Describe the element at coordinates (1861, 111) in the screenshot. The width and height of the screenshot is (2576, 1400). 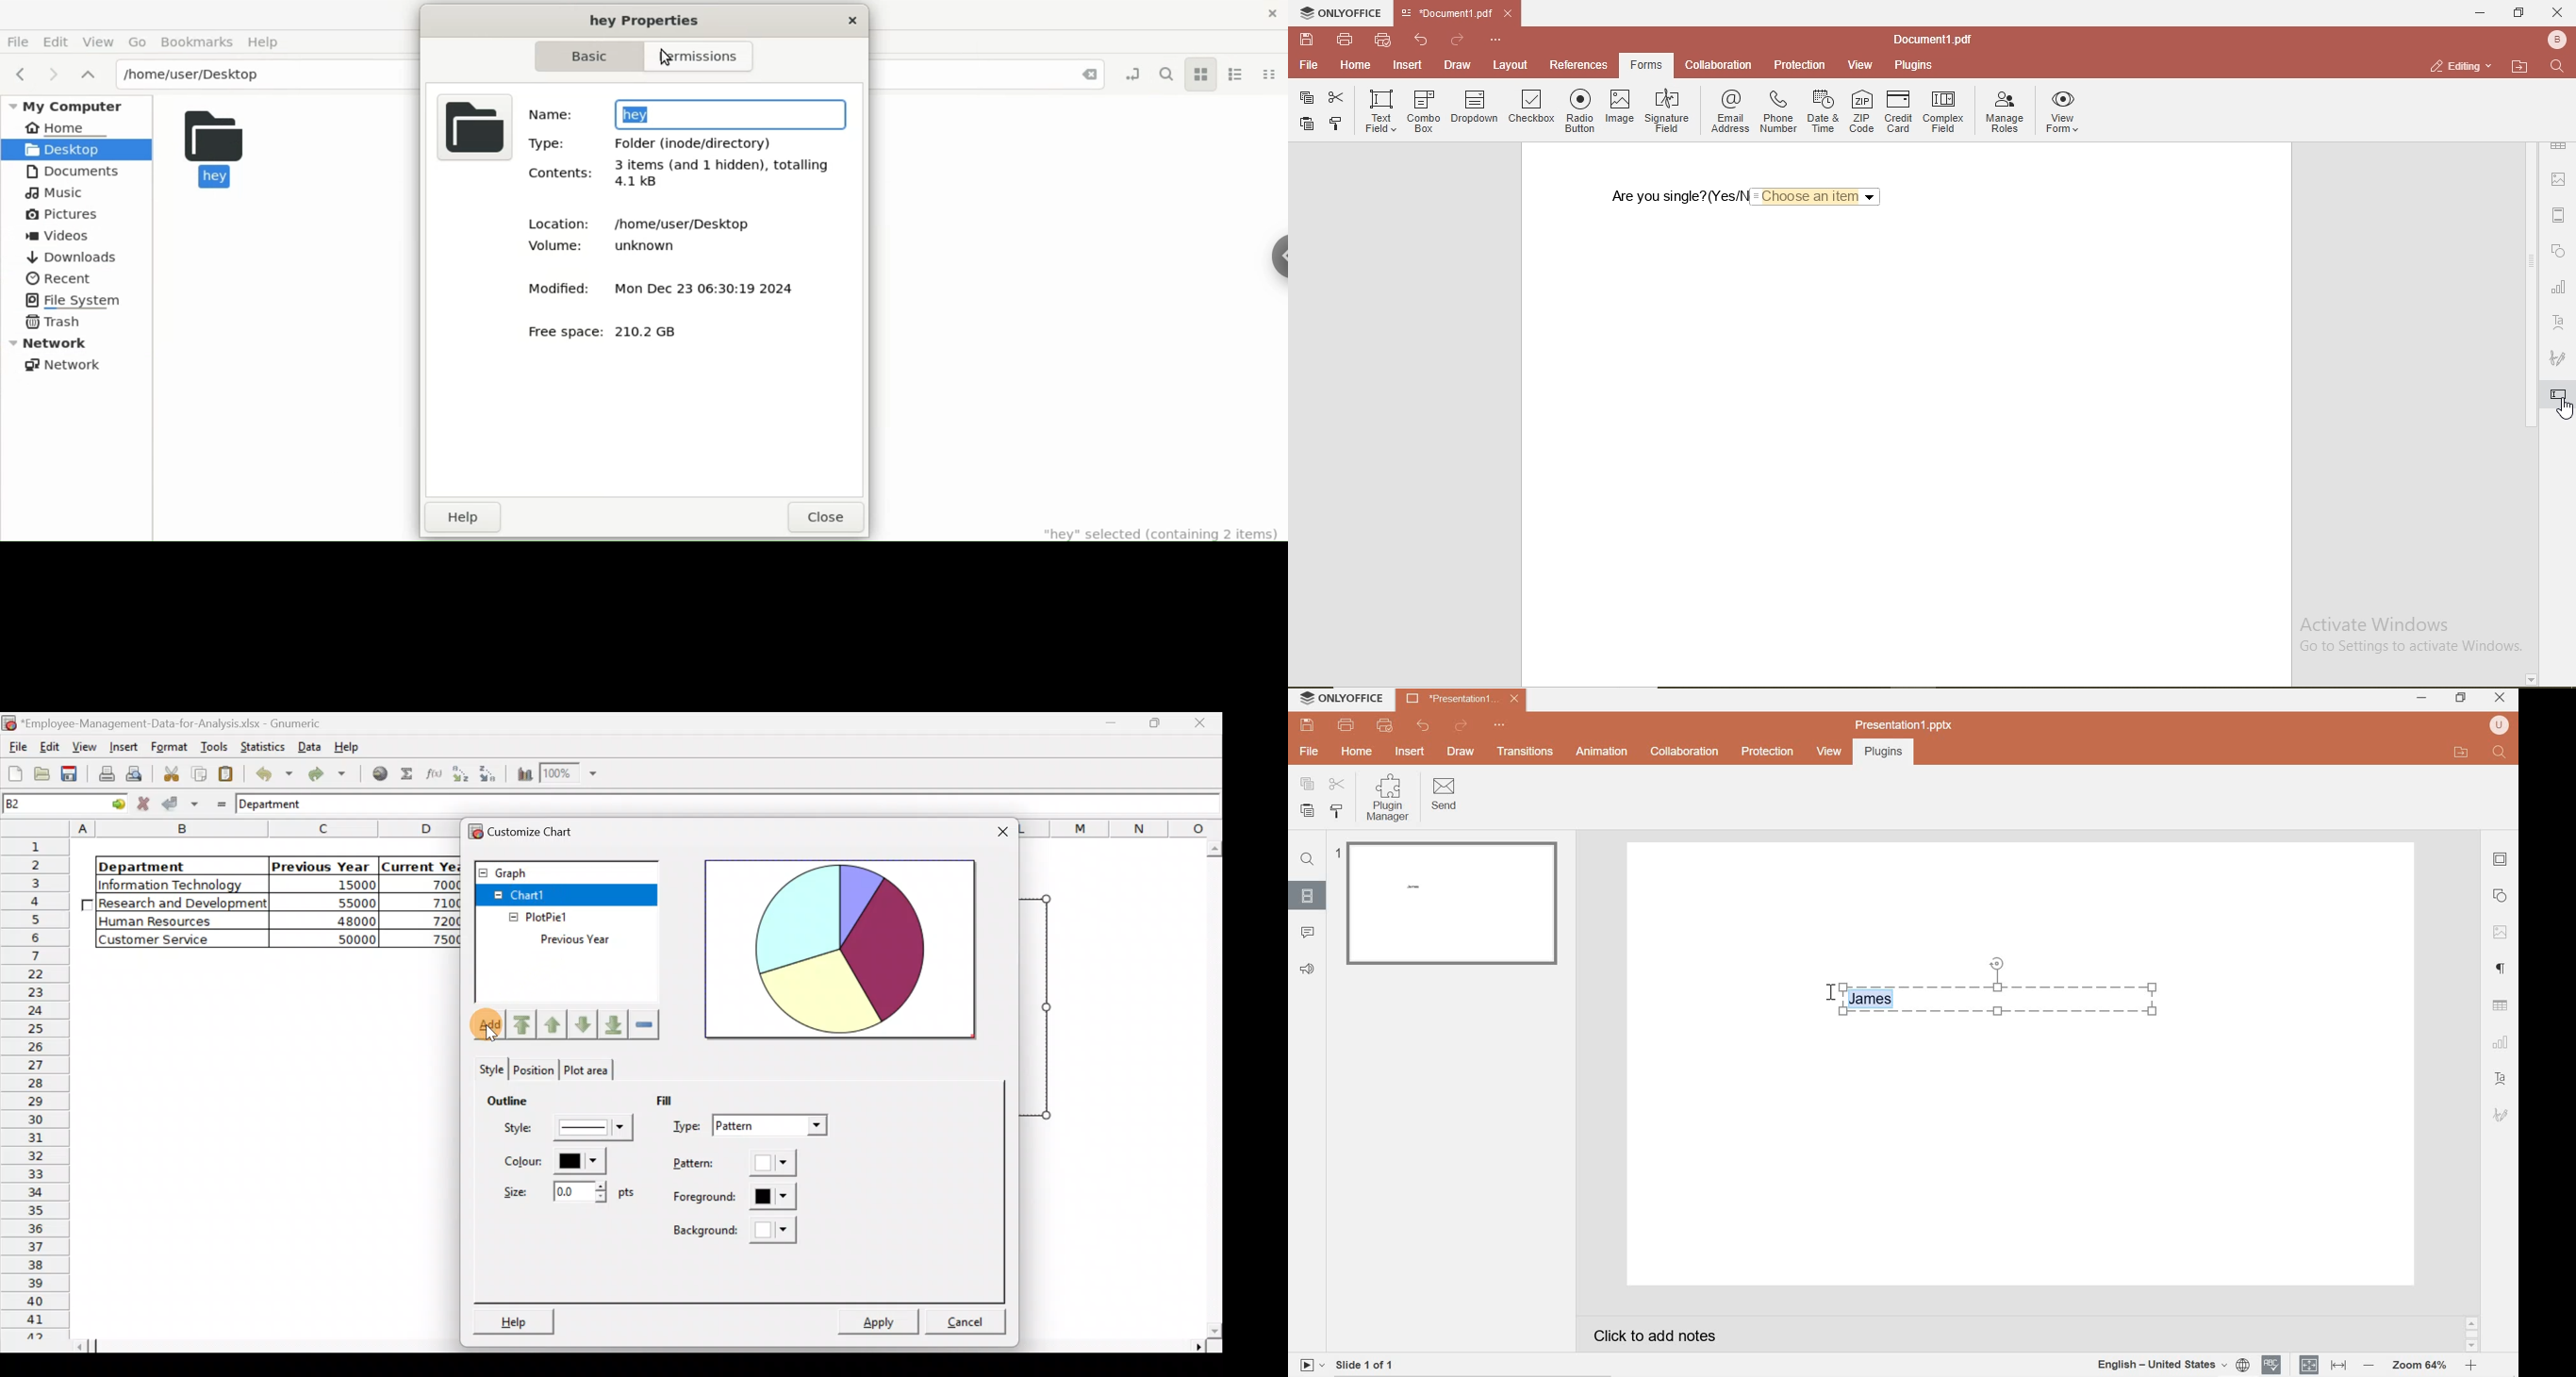
I see `ZIP code` at that location.